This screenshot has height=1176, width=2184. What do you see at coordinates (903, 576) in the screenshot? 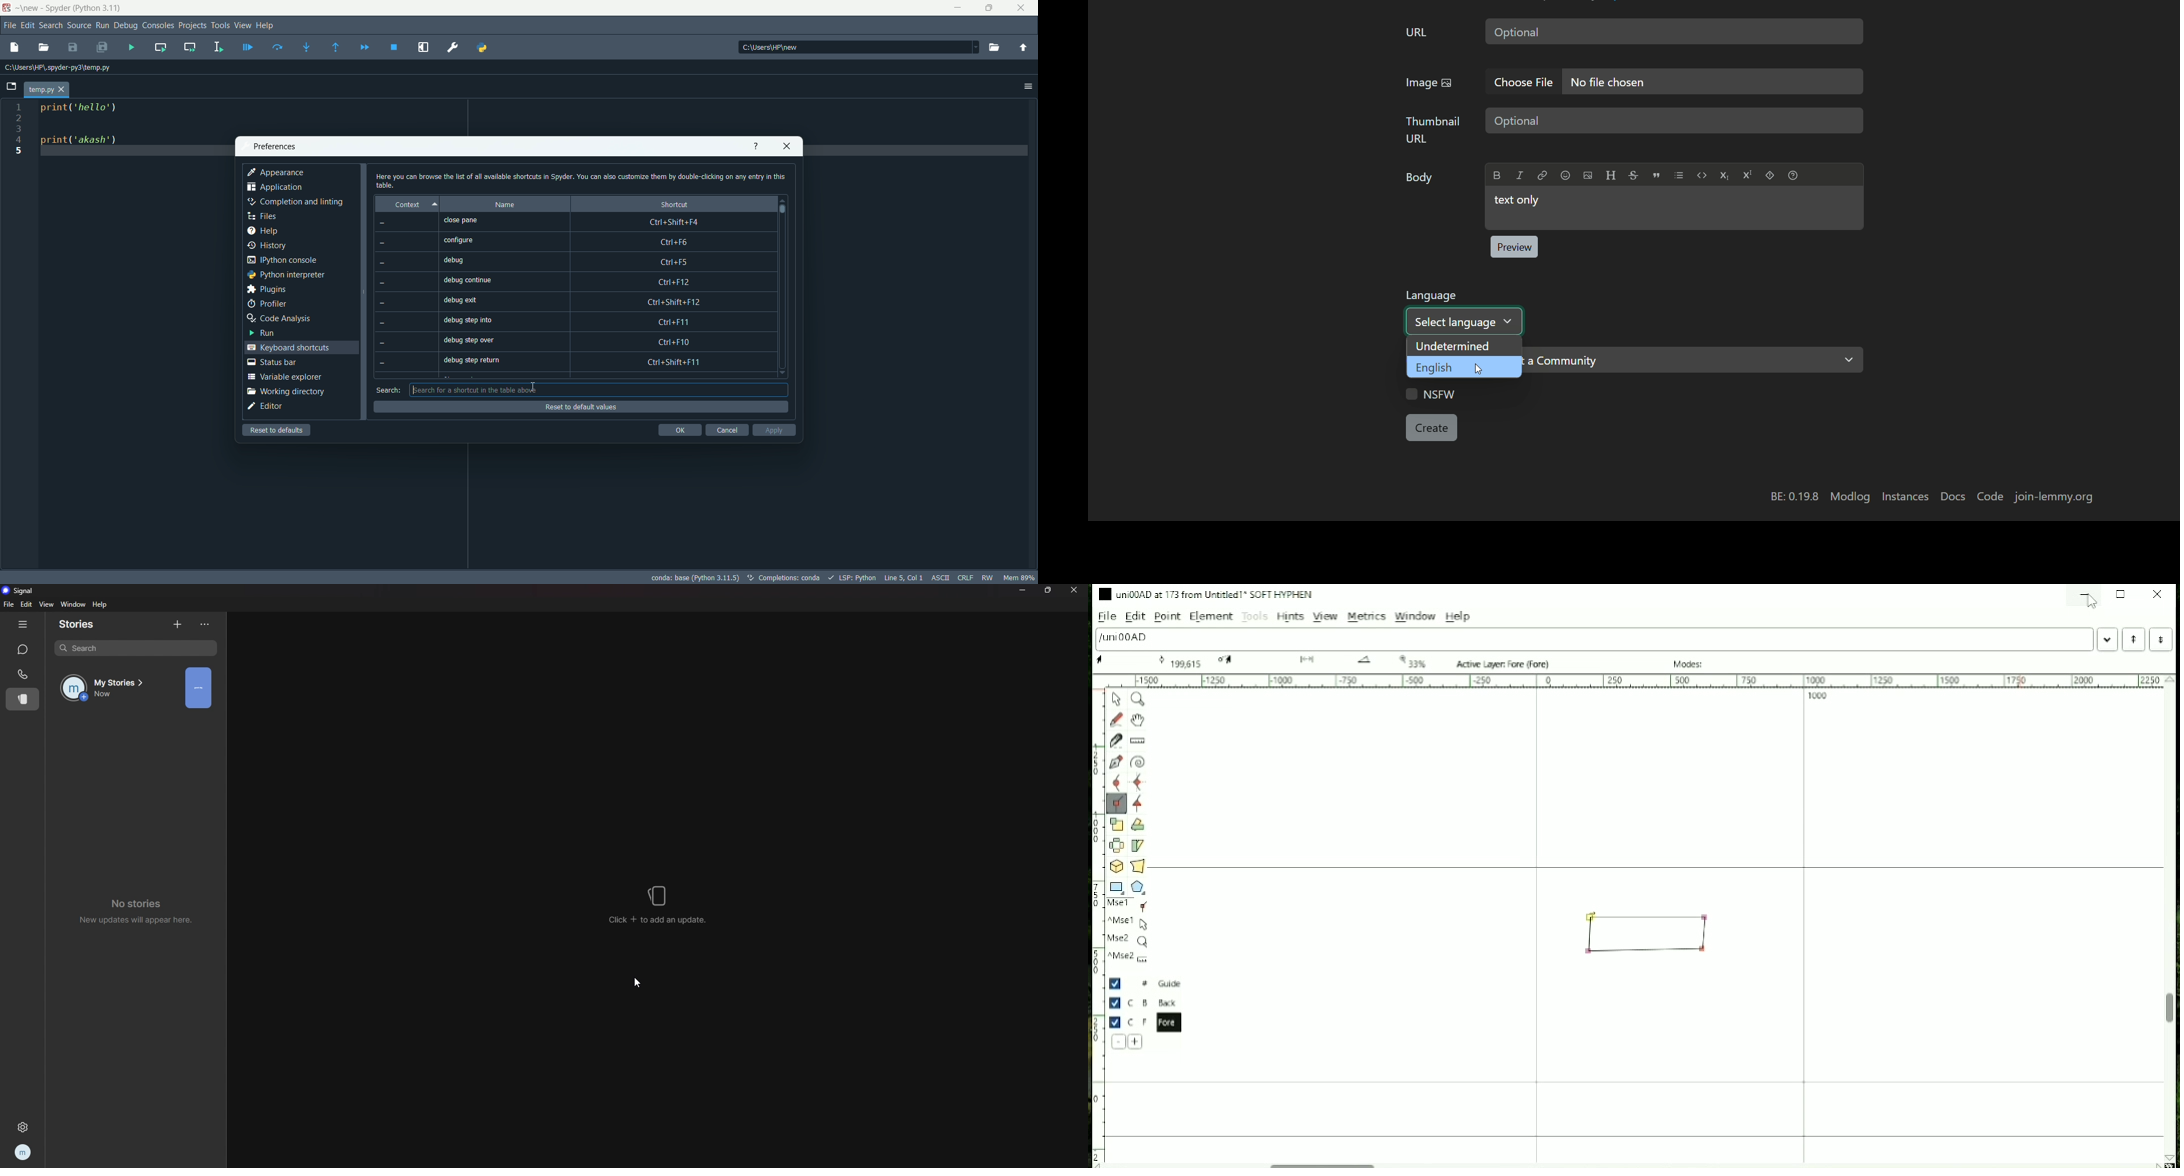
I see `Line 5, Col 1` at bounding box center [903, 576].